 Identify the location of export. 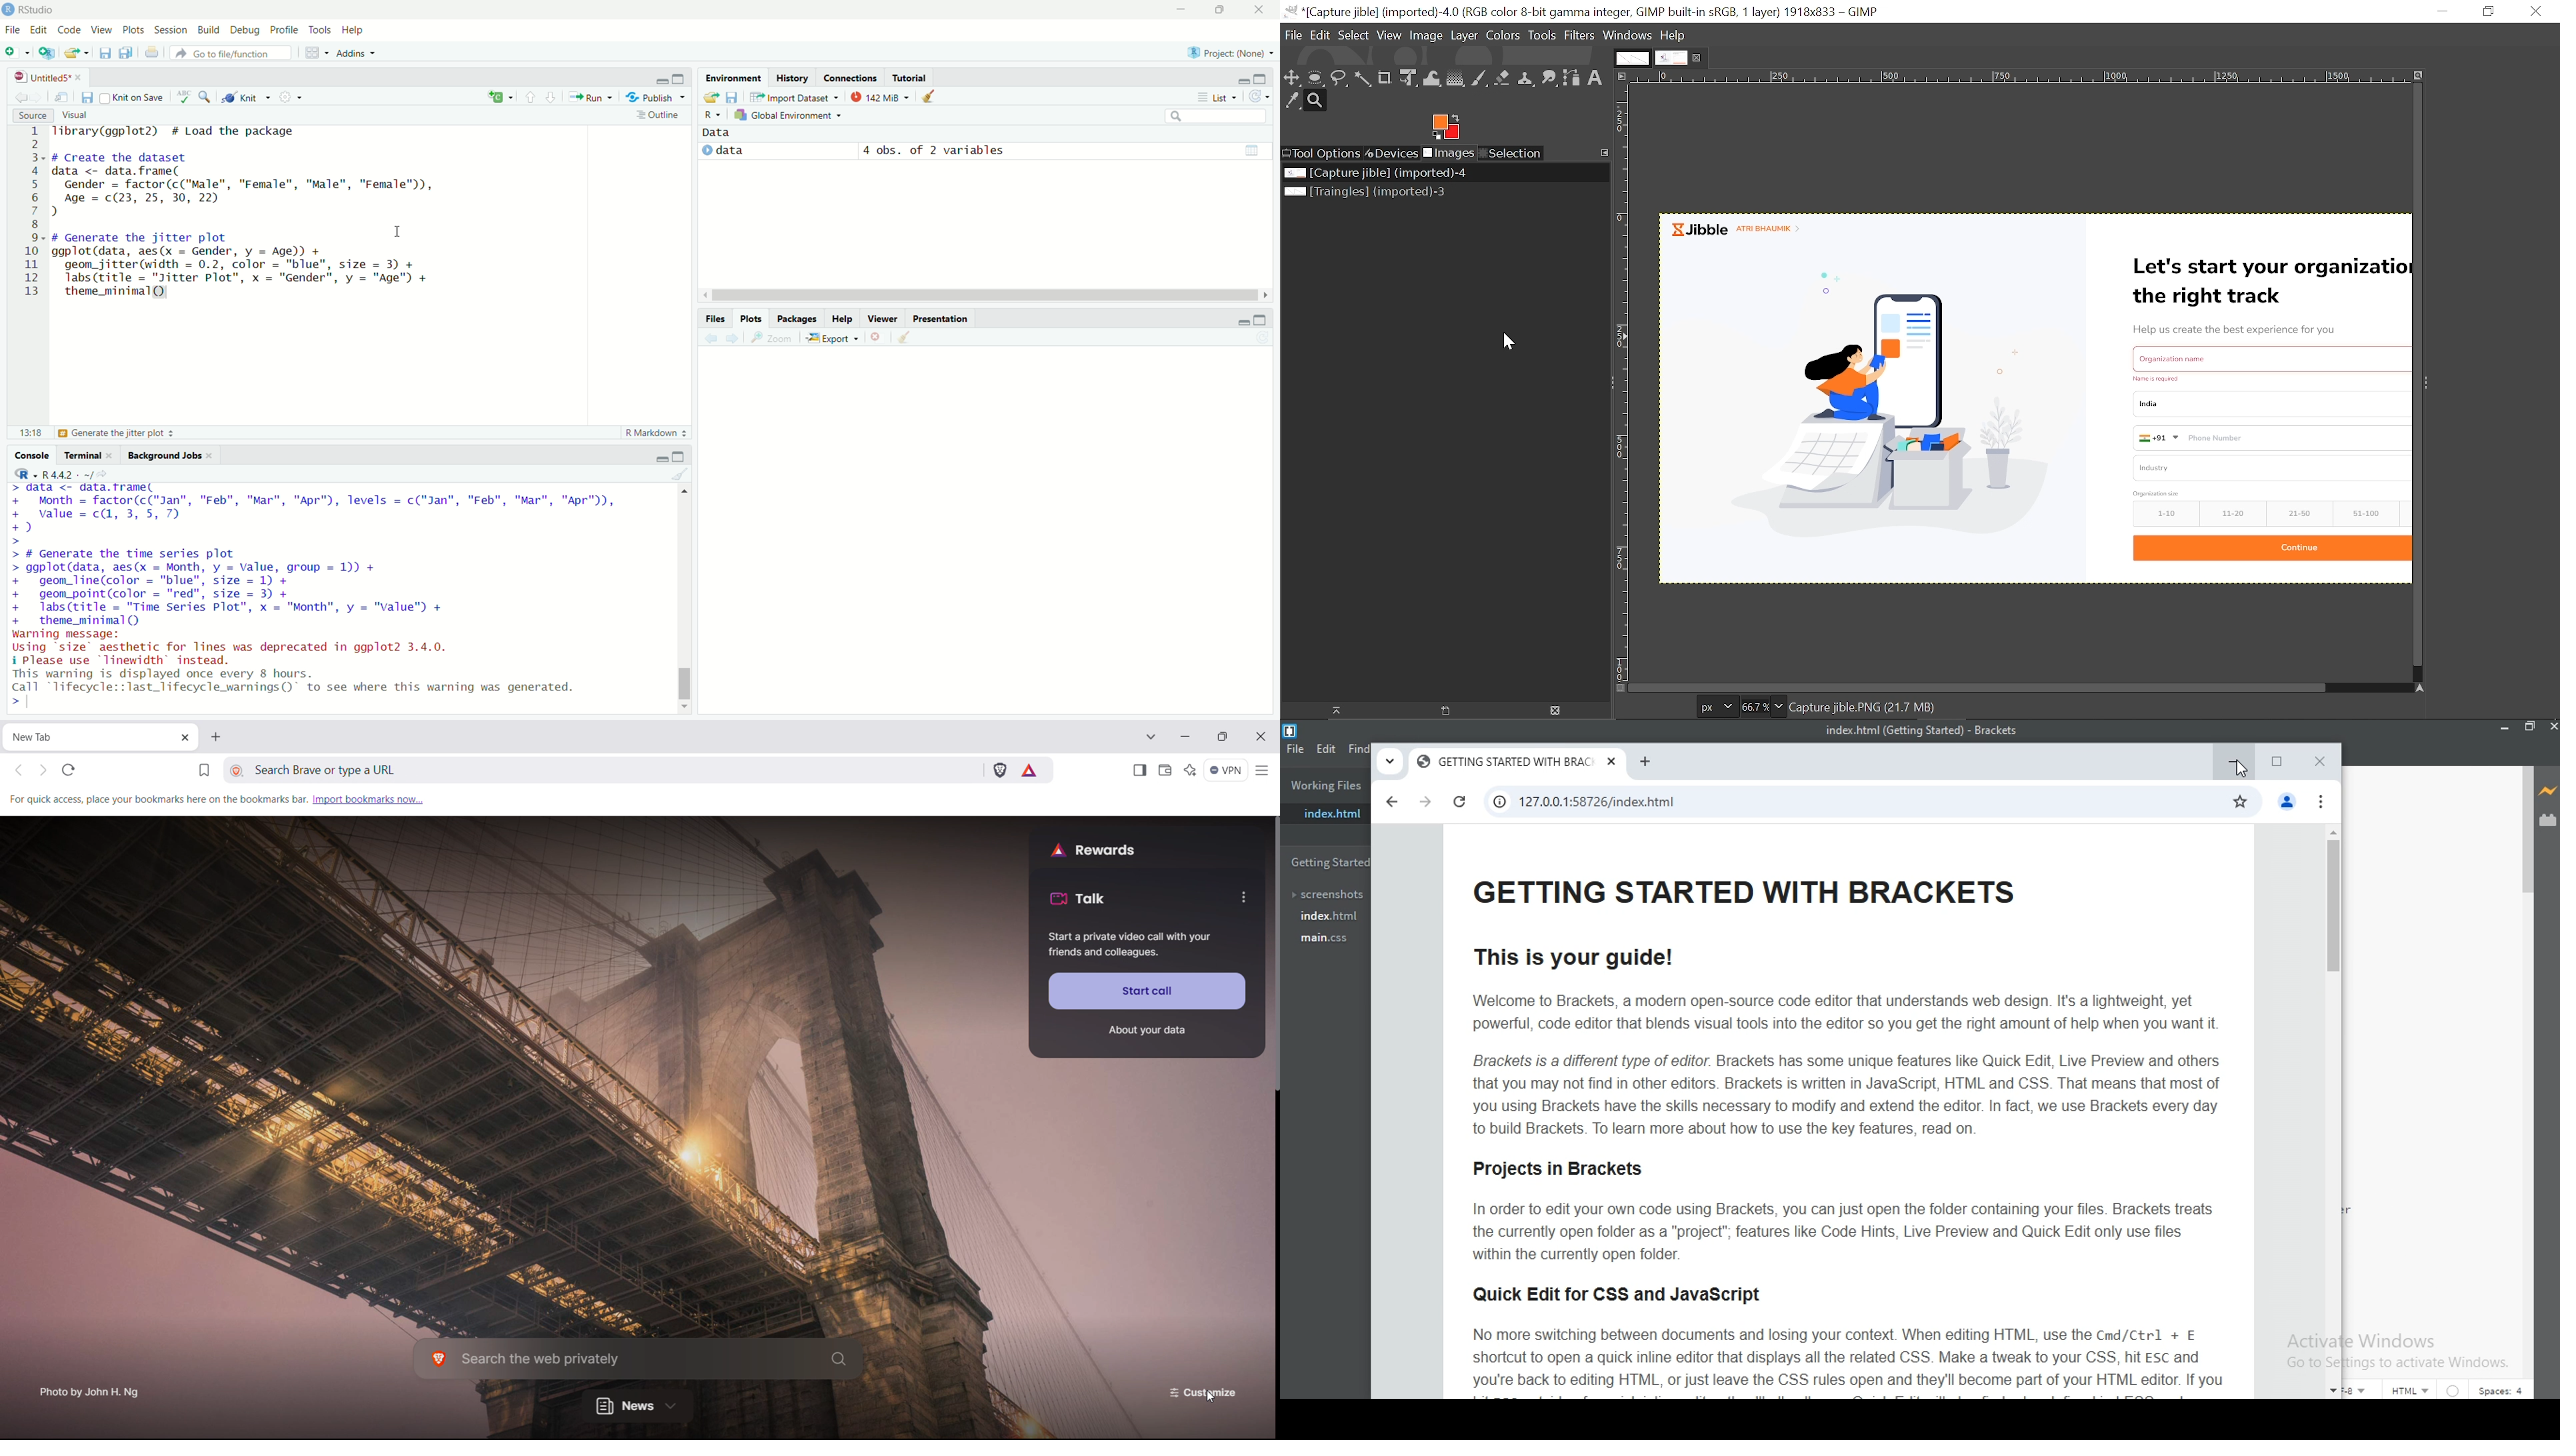
(835, 339).